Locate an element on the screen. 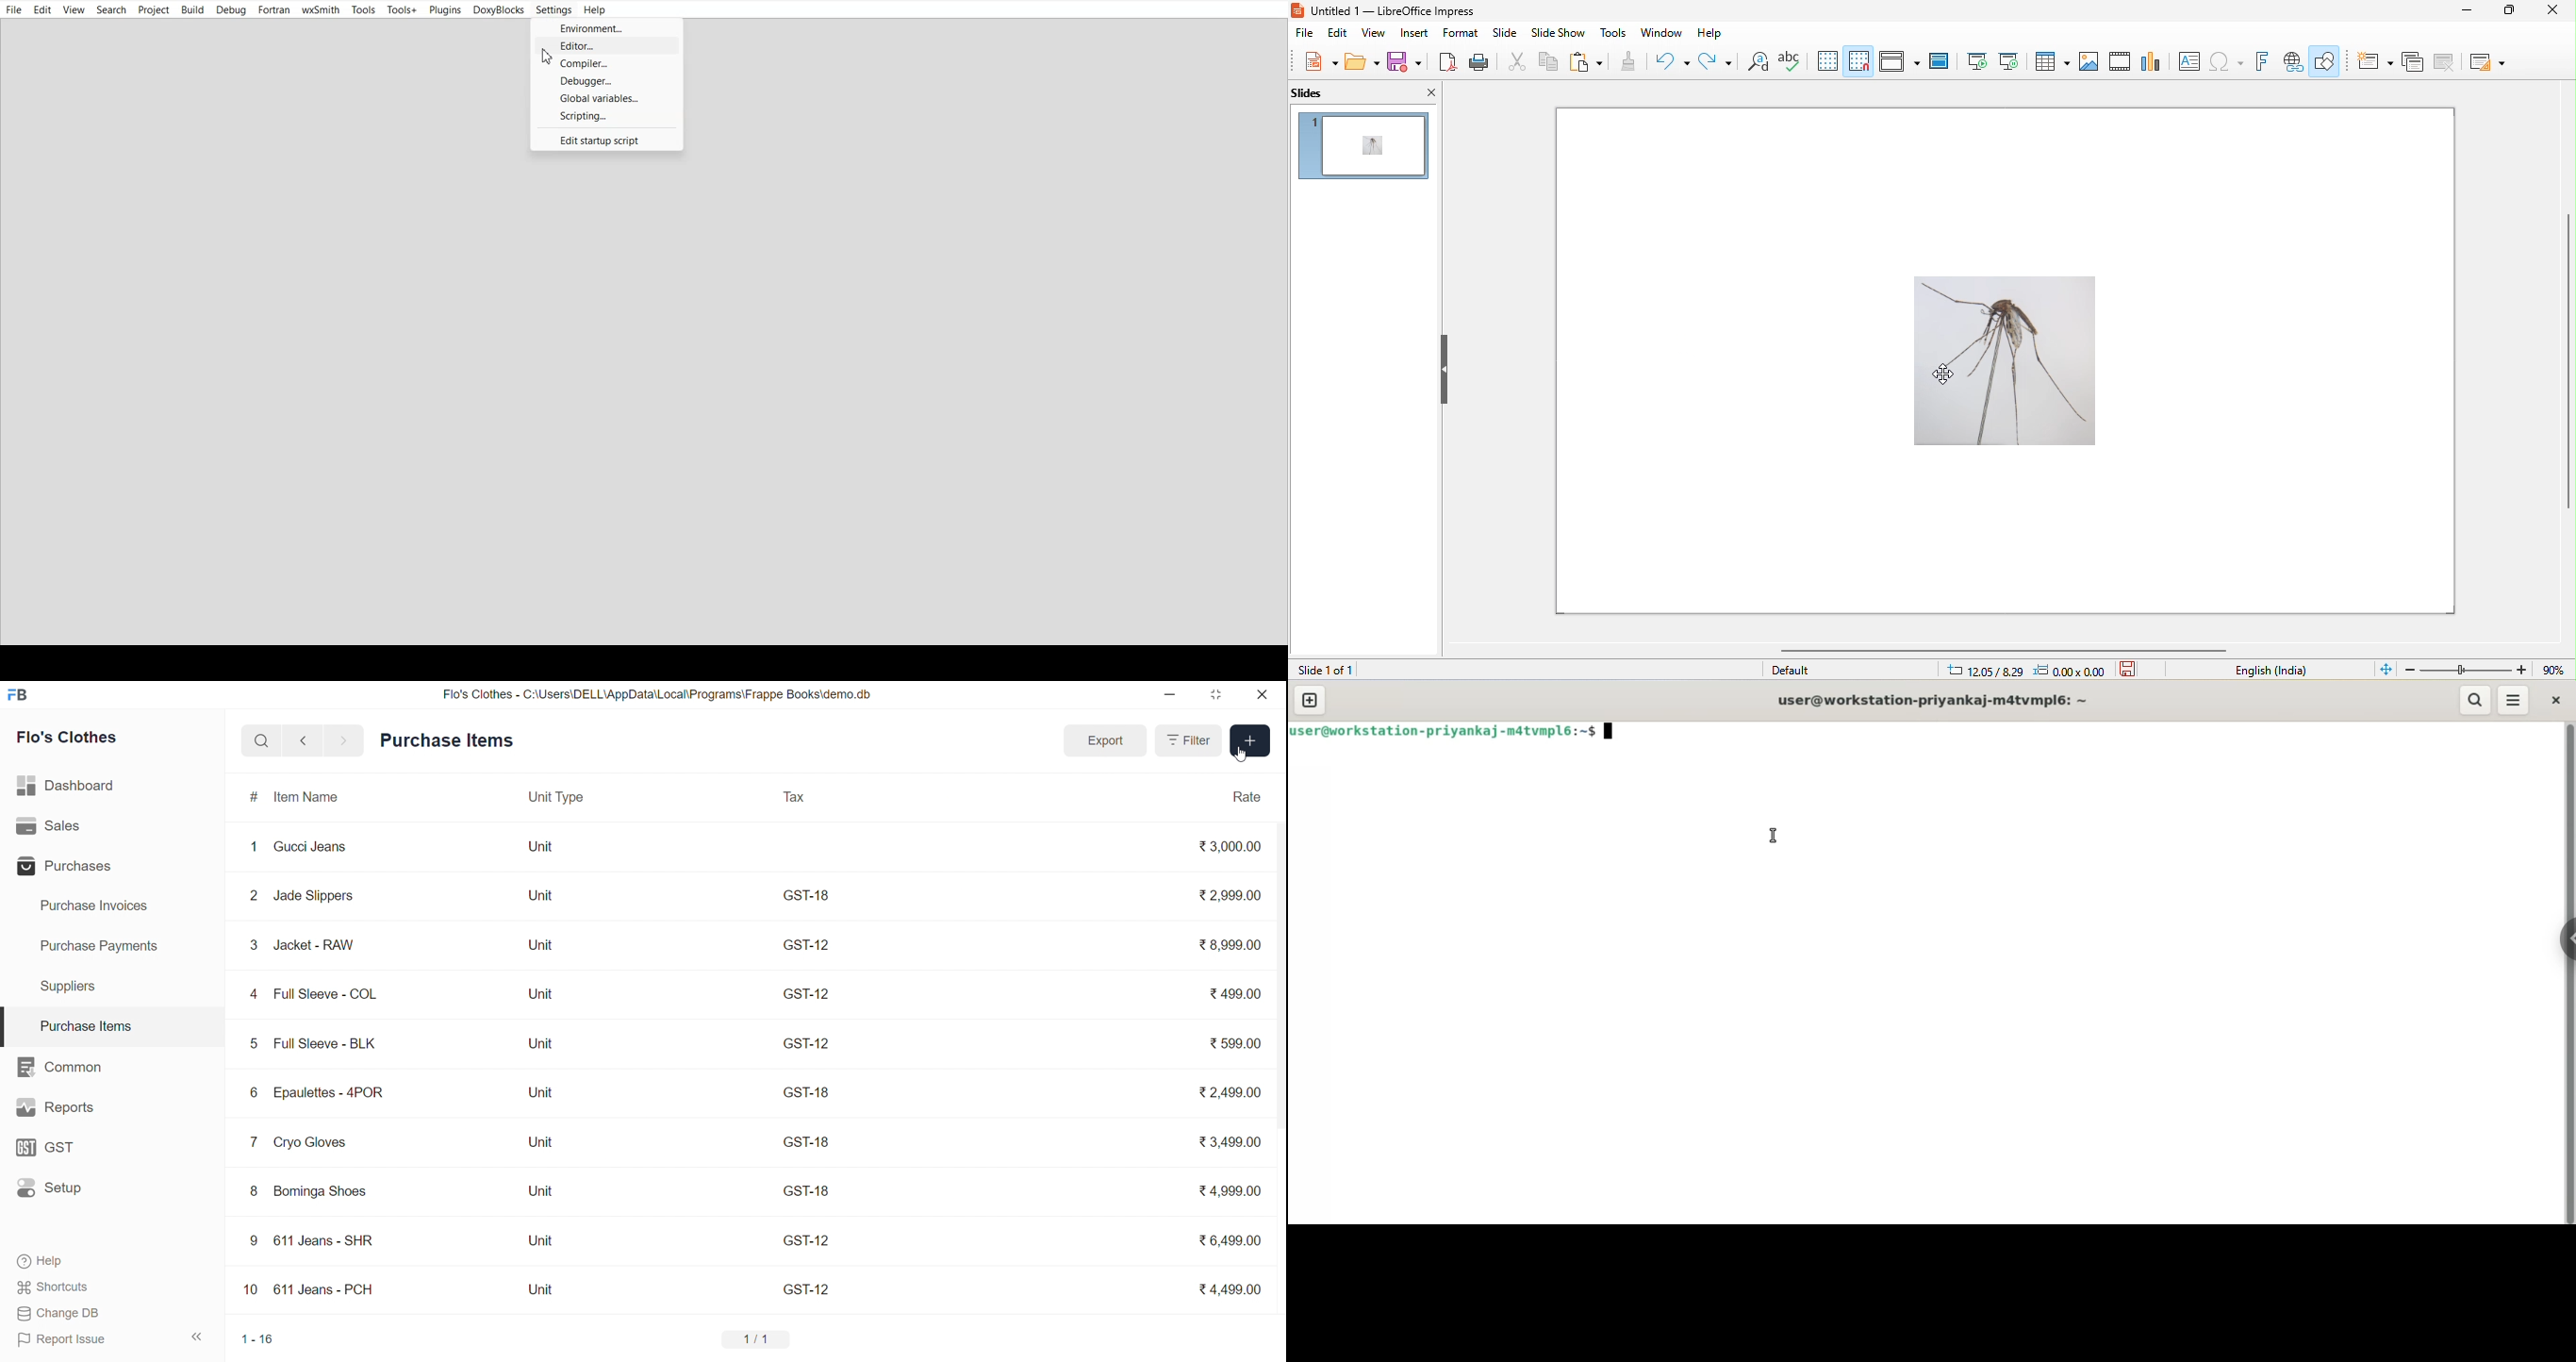  command input is located at coordinates (2086, 731).